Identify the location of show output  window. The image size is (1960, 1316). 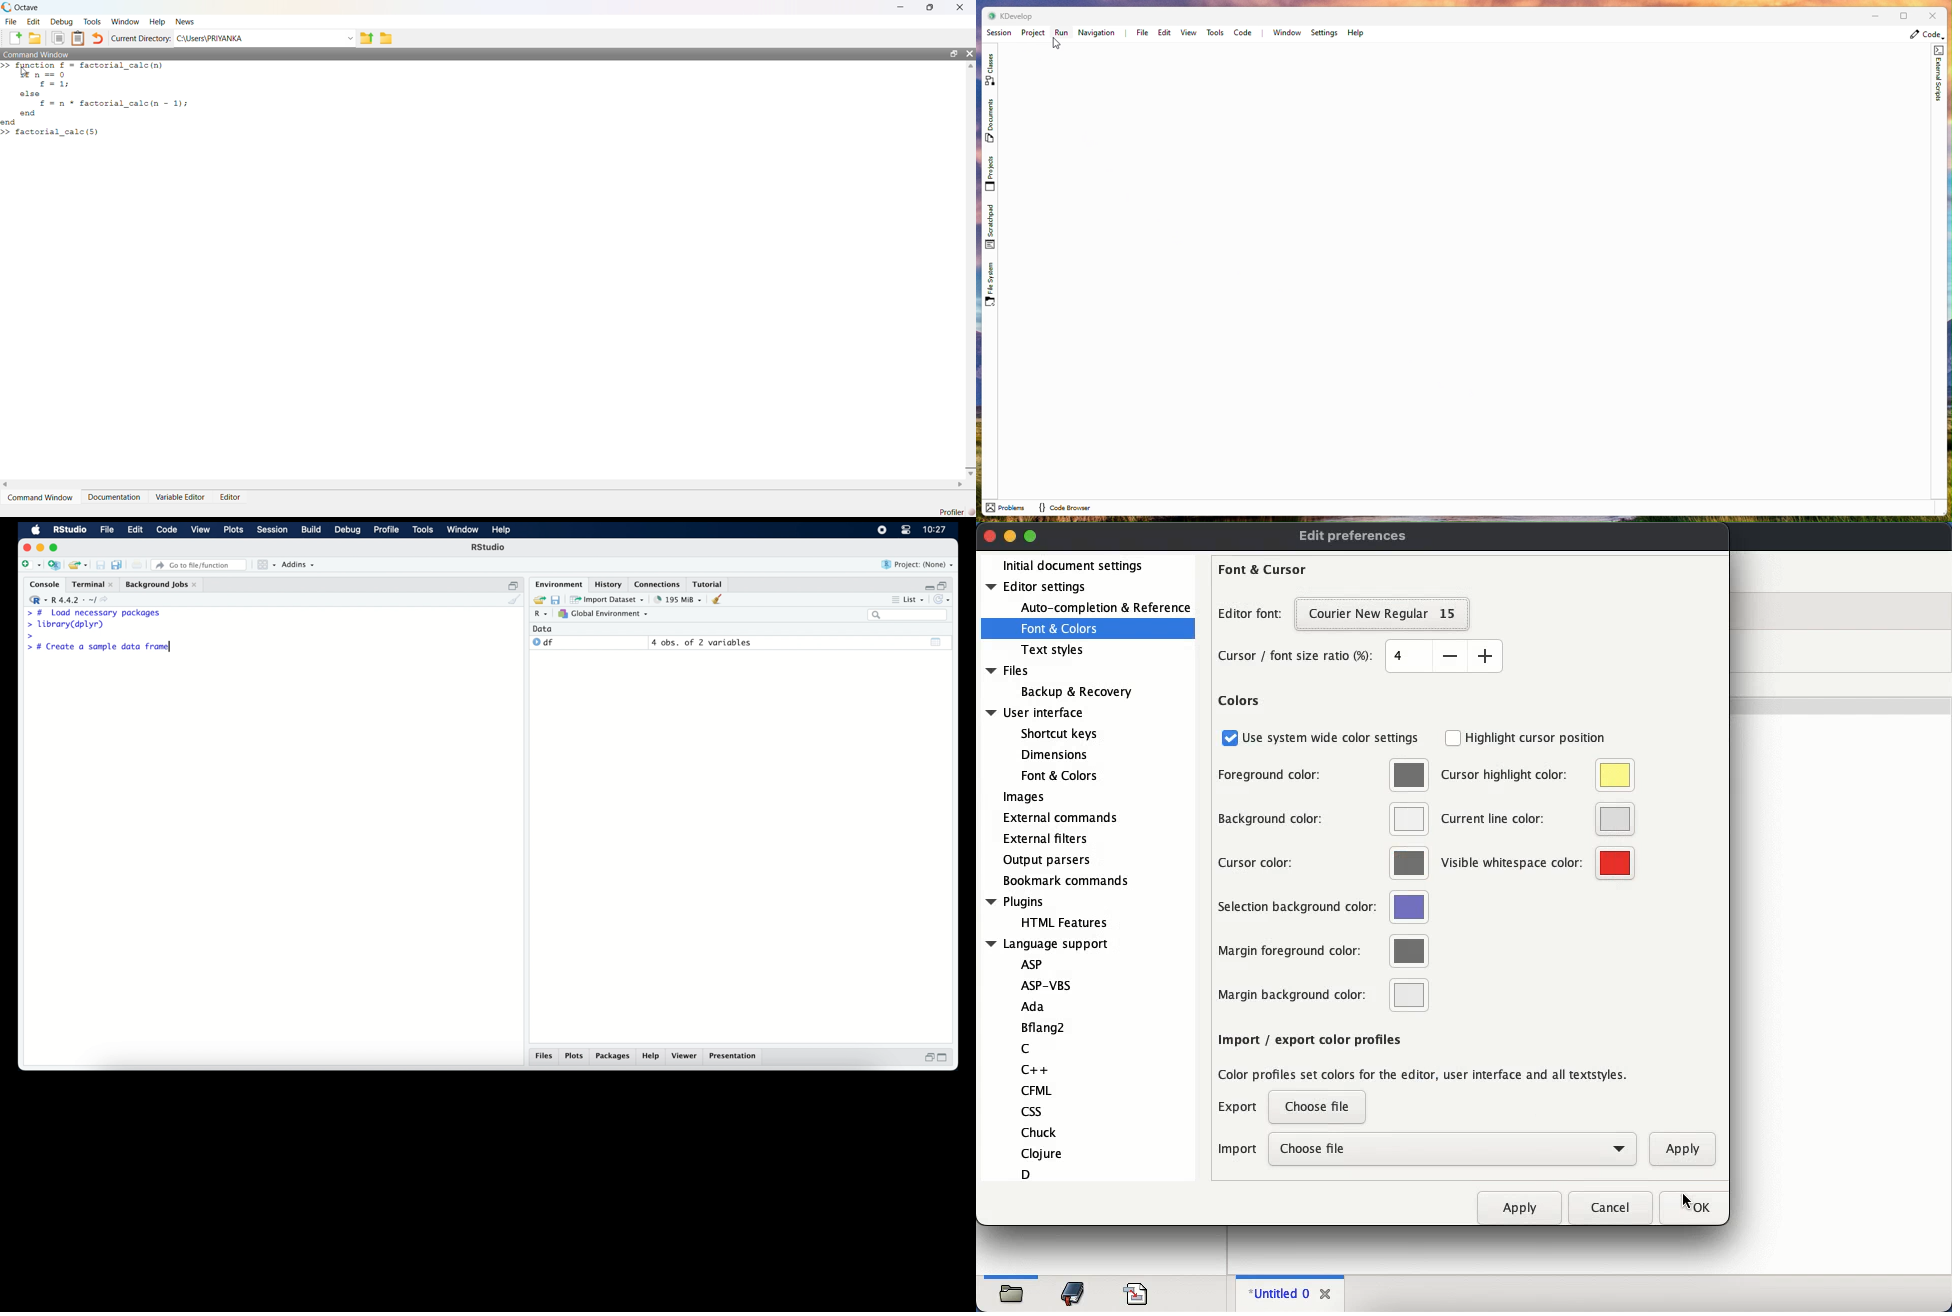
(936, 641).